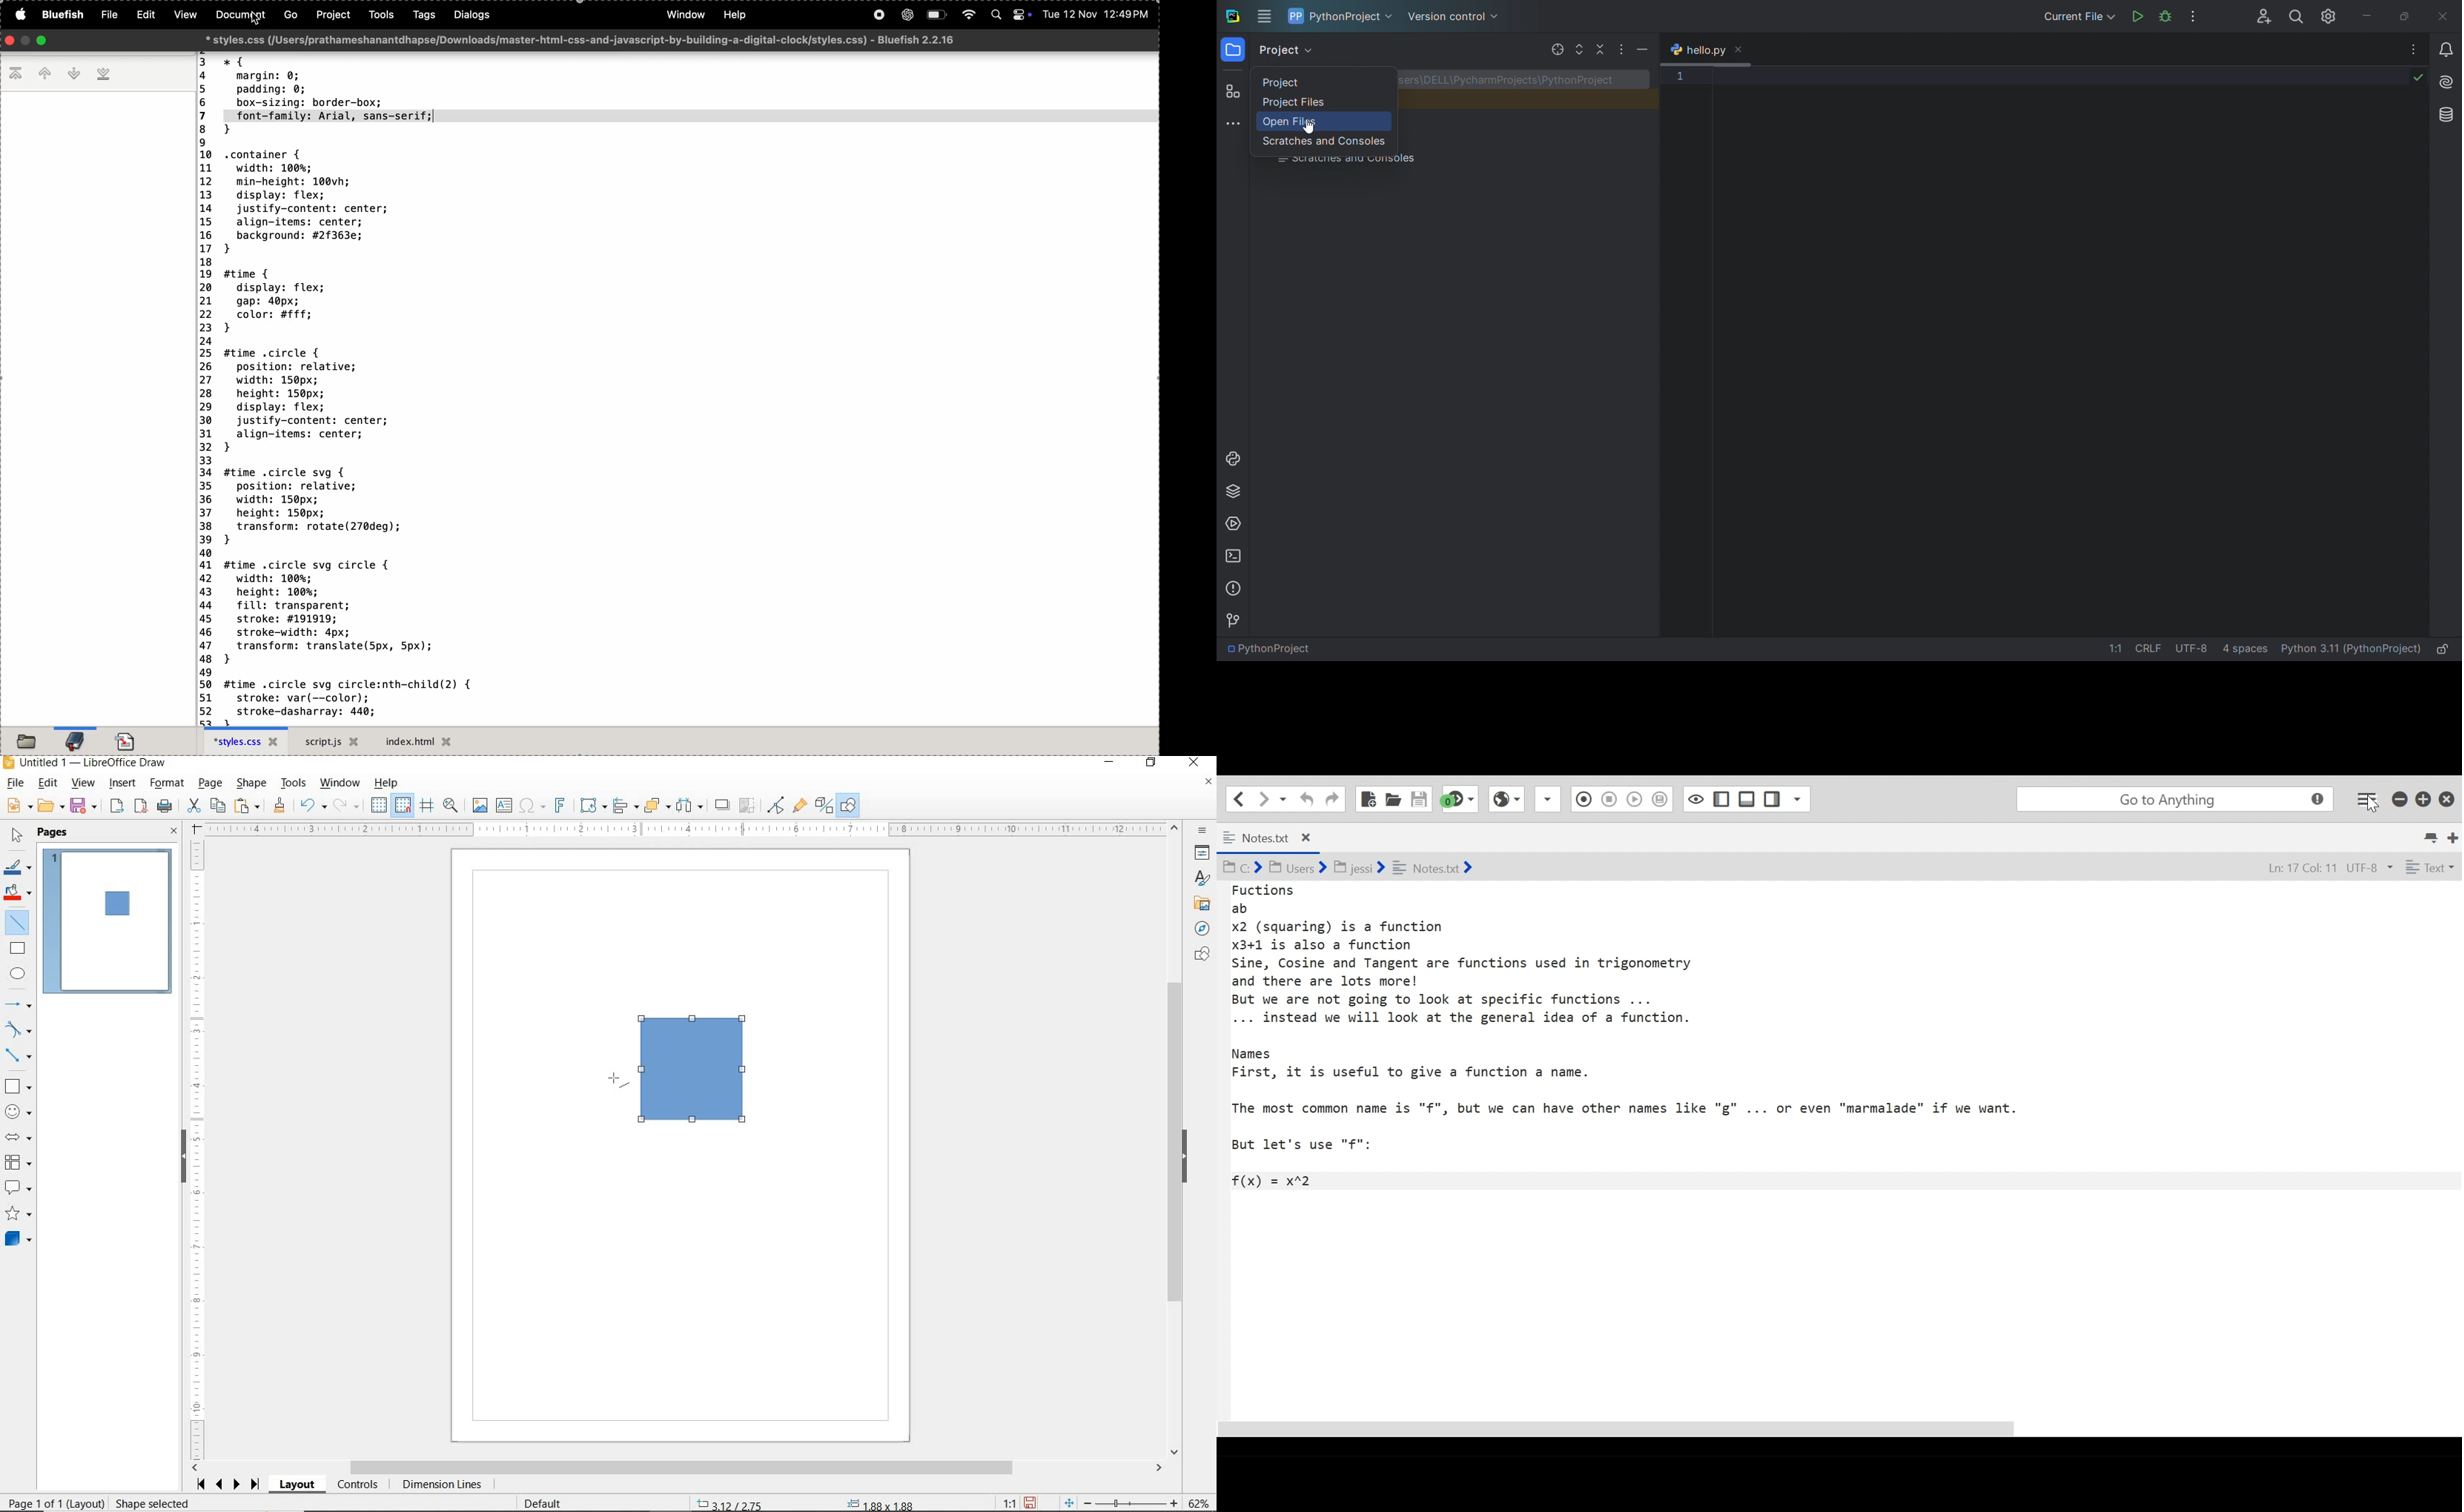 This screenshot has width=2464, height=1512. What do you see at coordinates (390, 783) in the screenshot?
I see `HELP` at bounding box center [390, 783].